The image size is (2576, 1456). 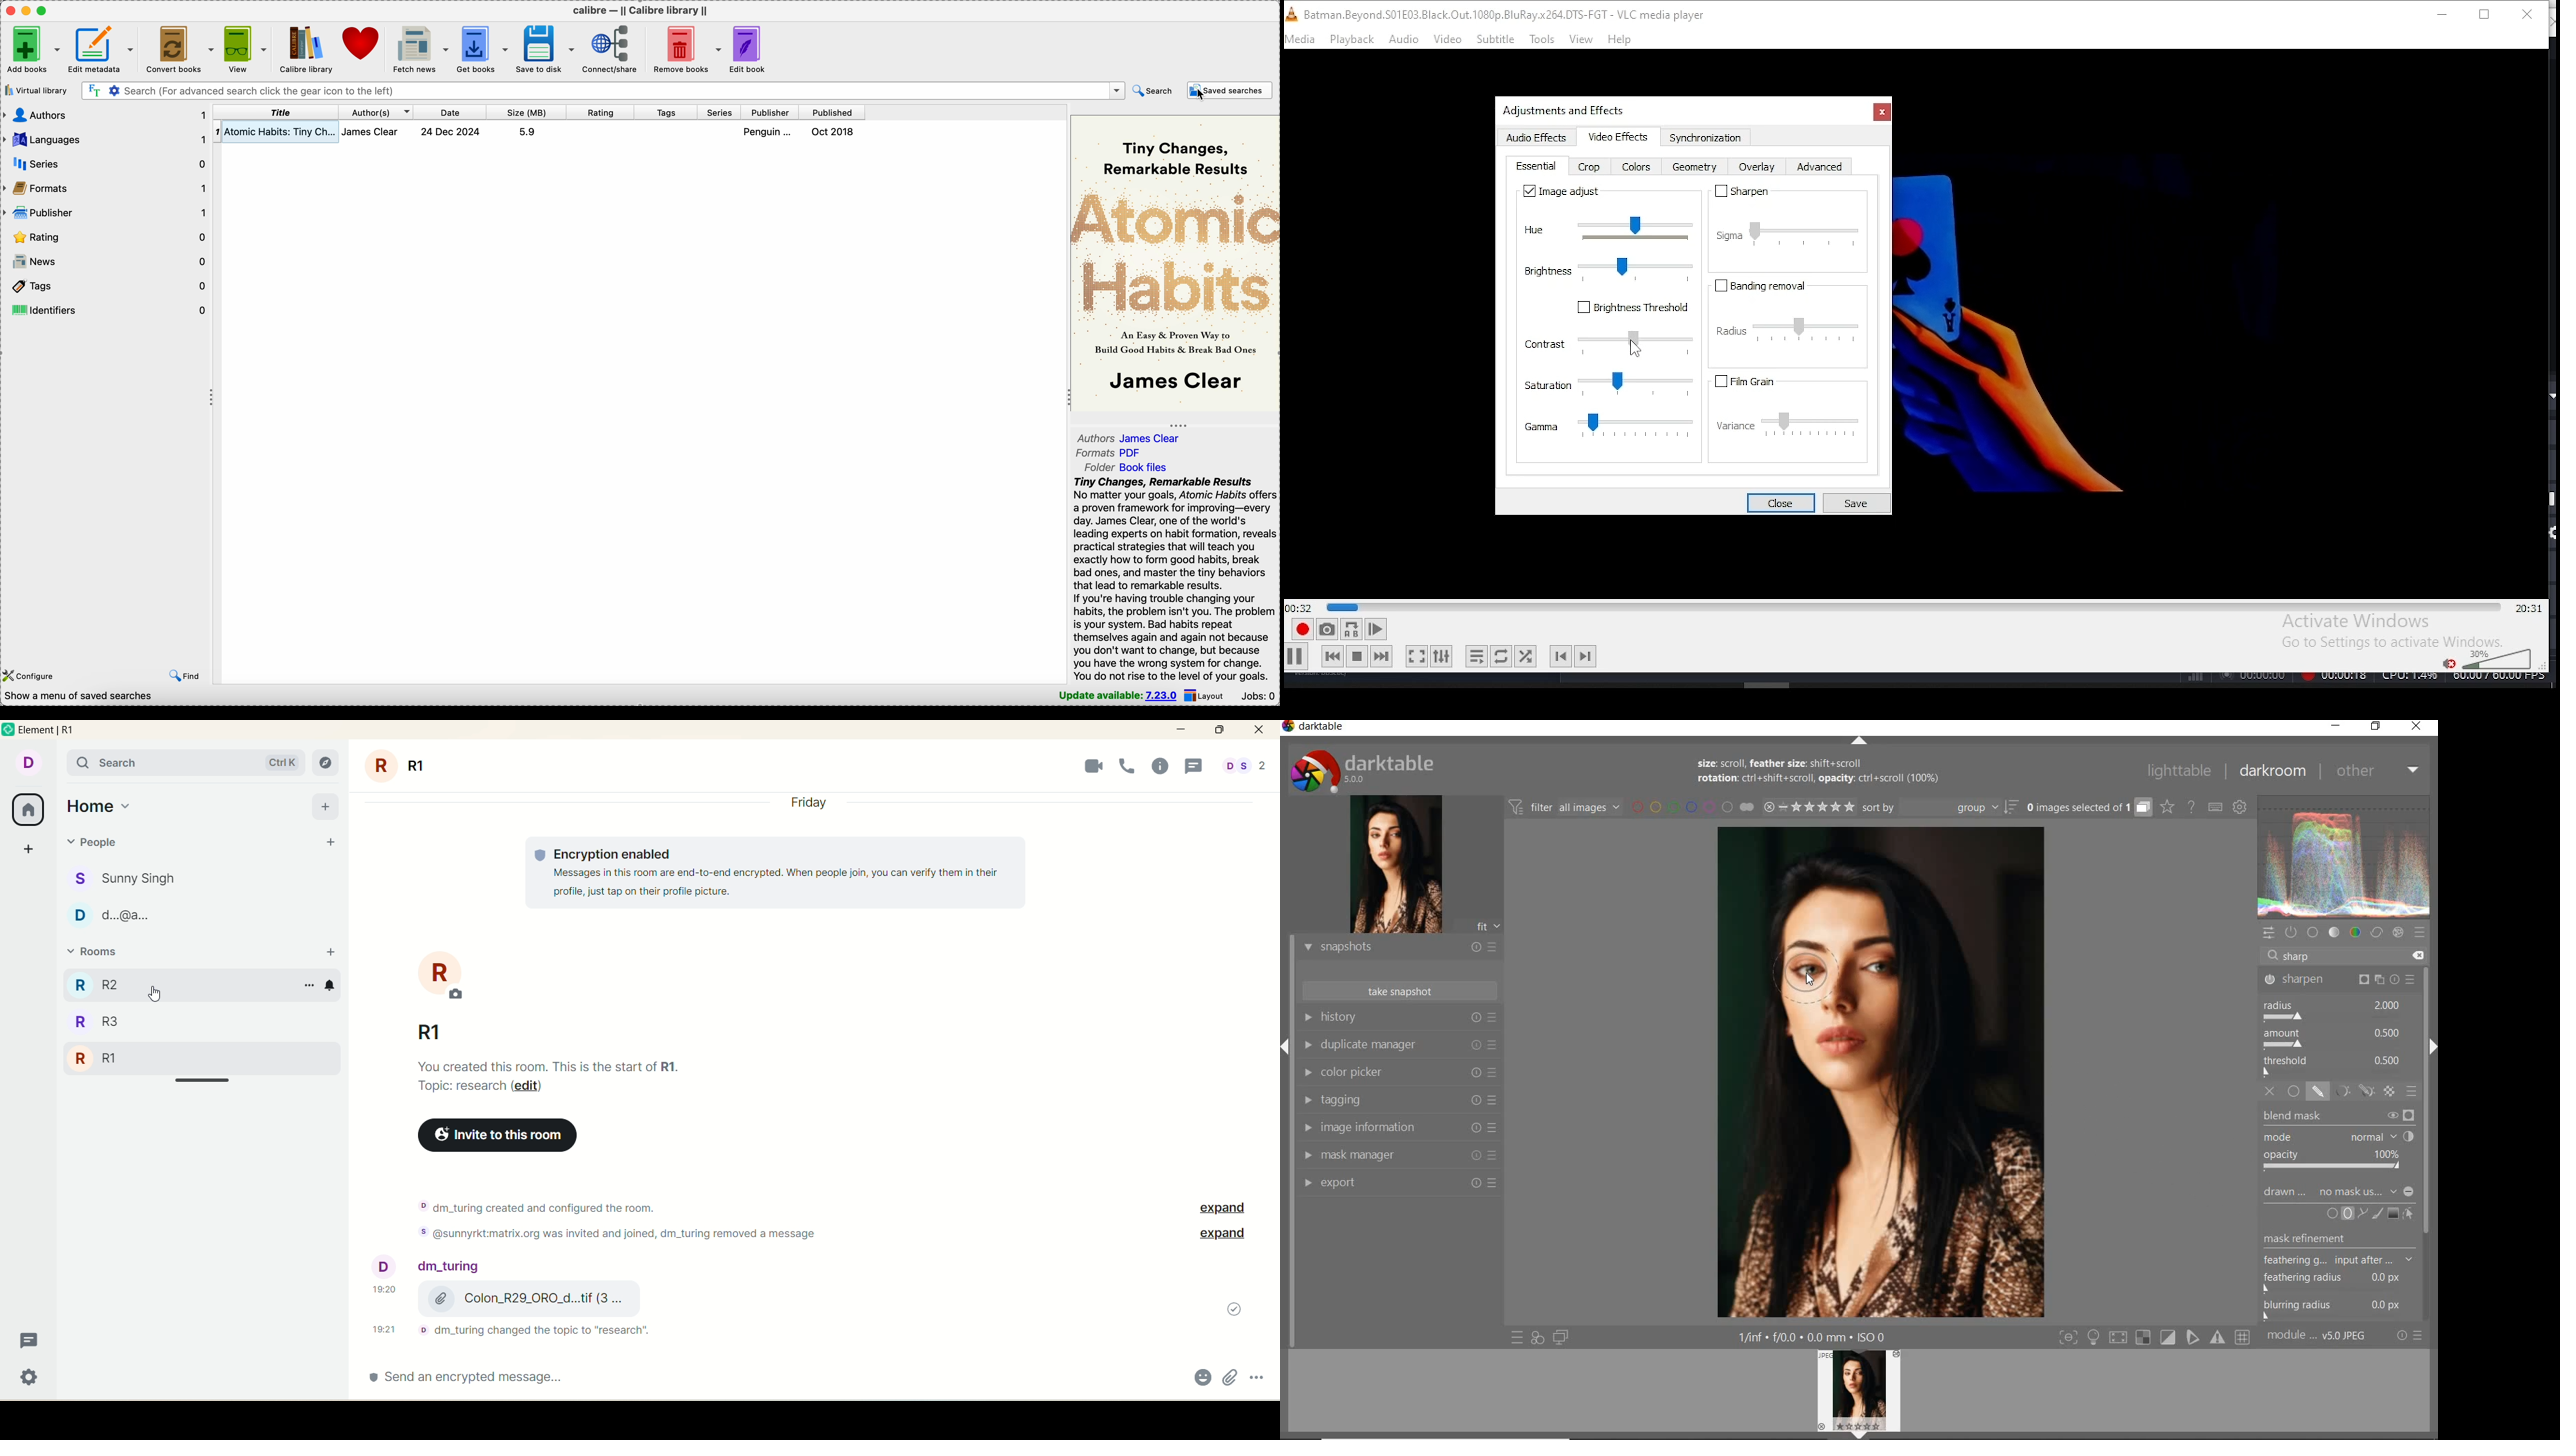 I want to click on quick access panel, so click(x=2271, y=934).